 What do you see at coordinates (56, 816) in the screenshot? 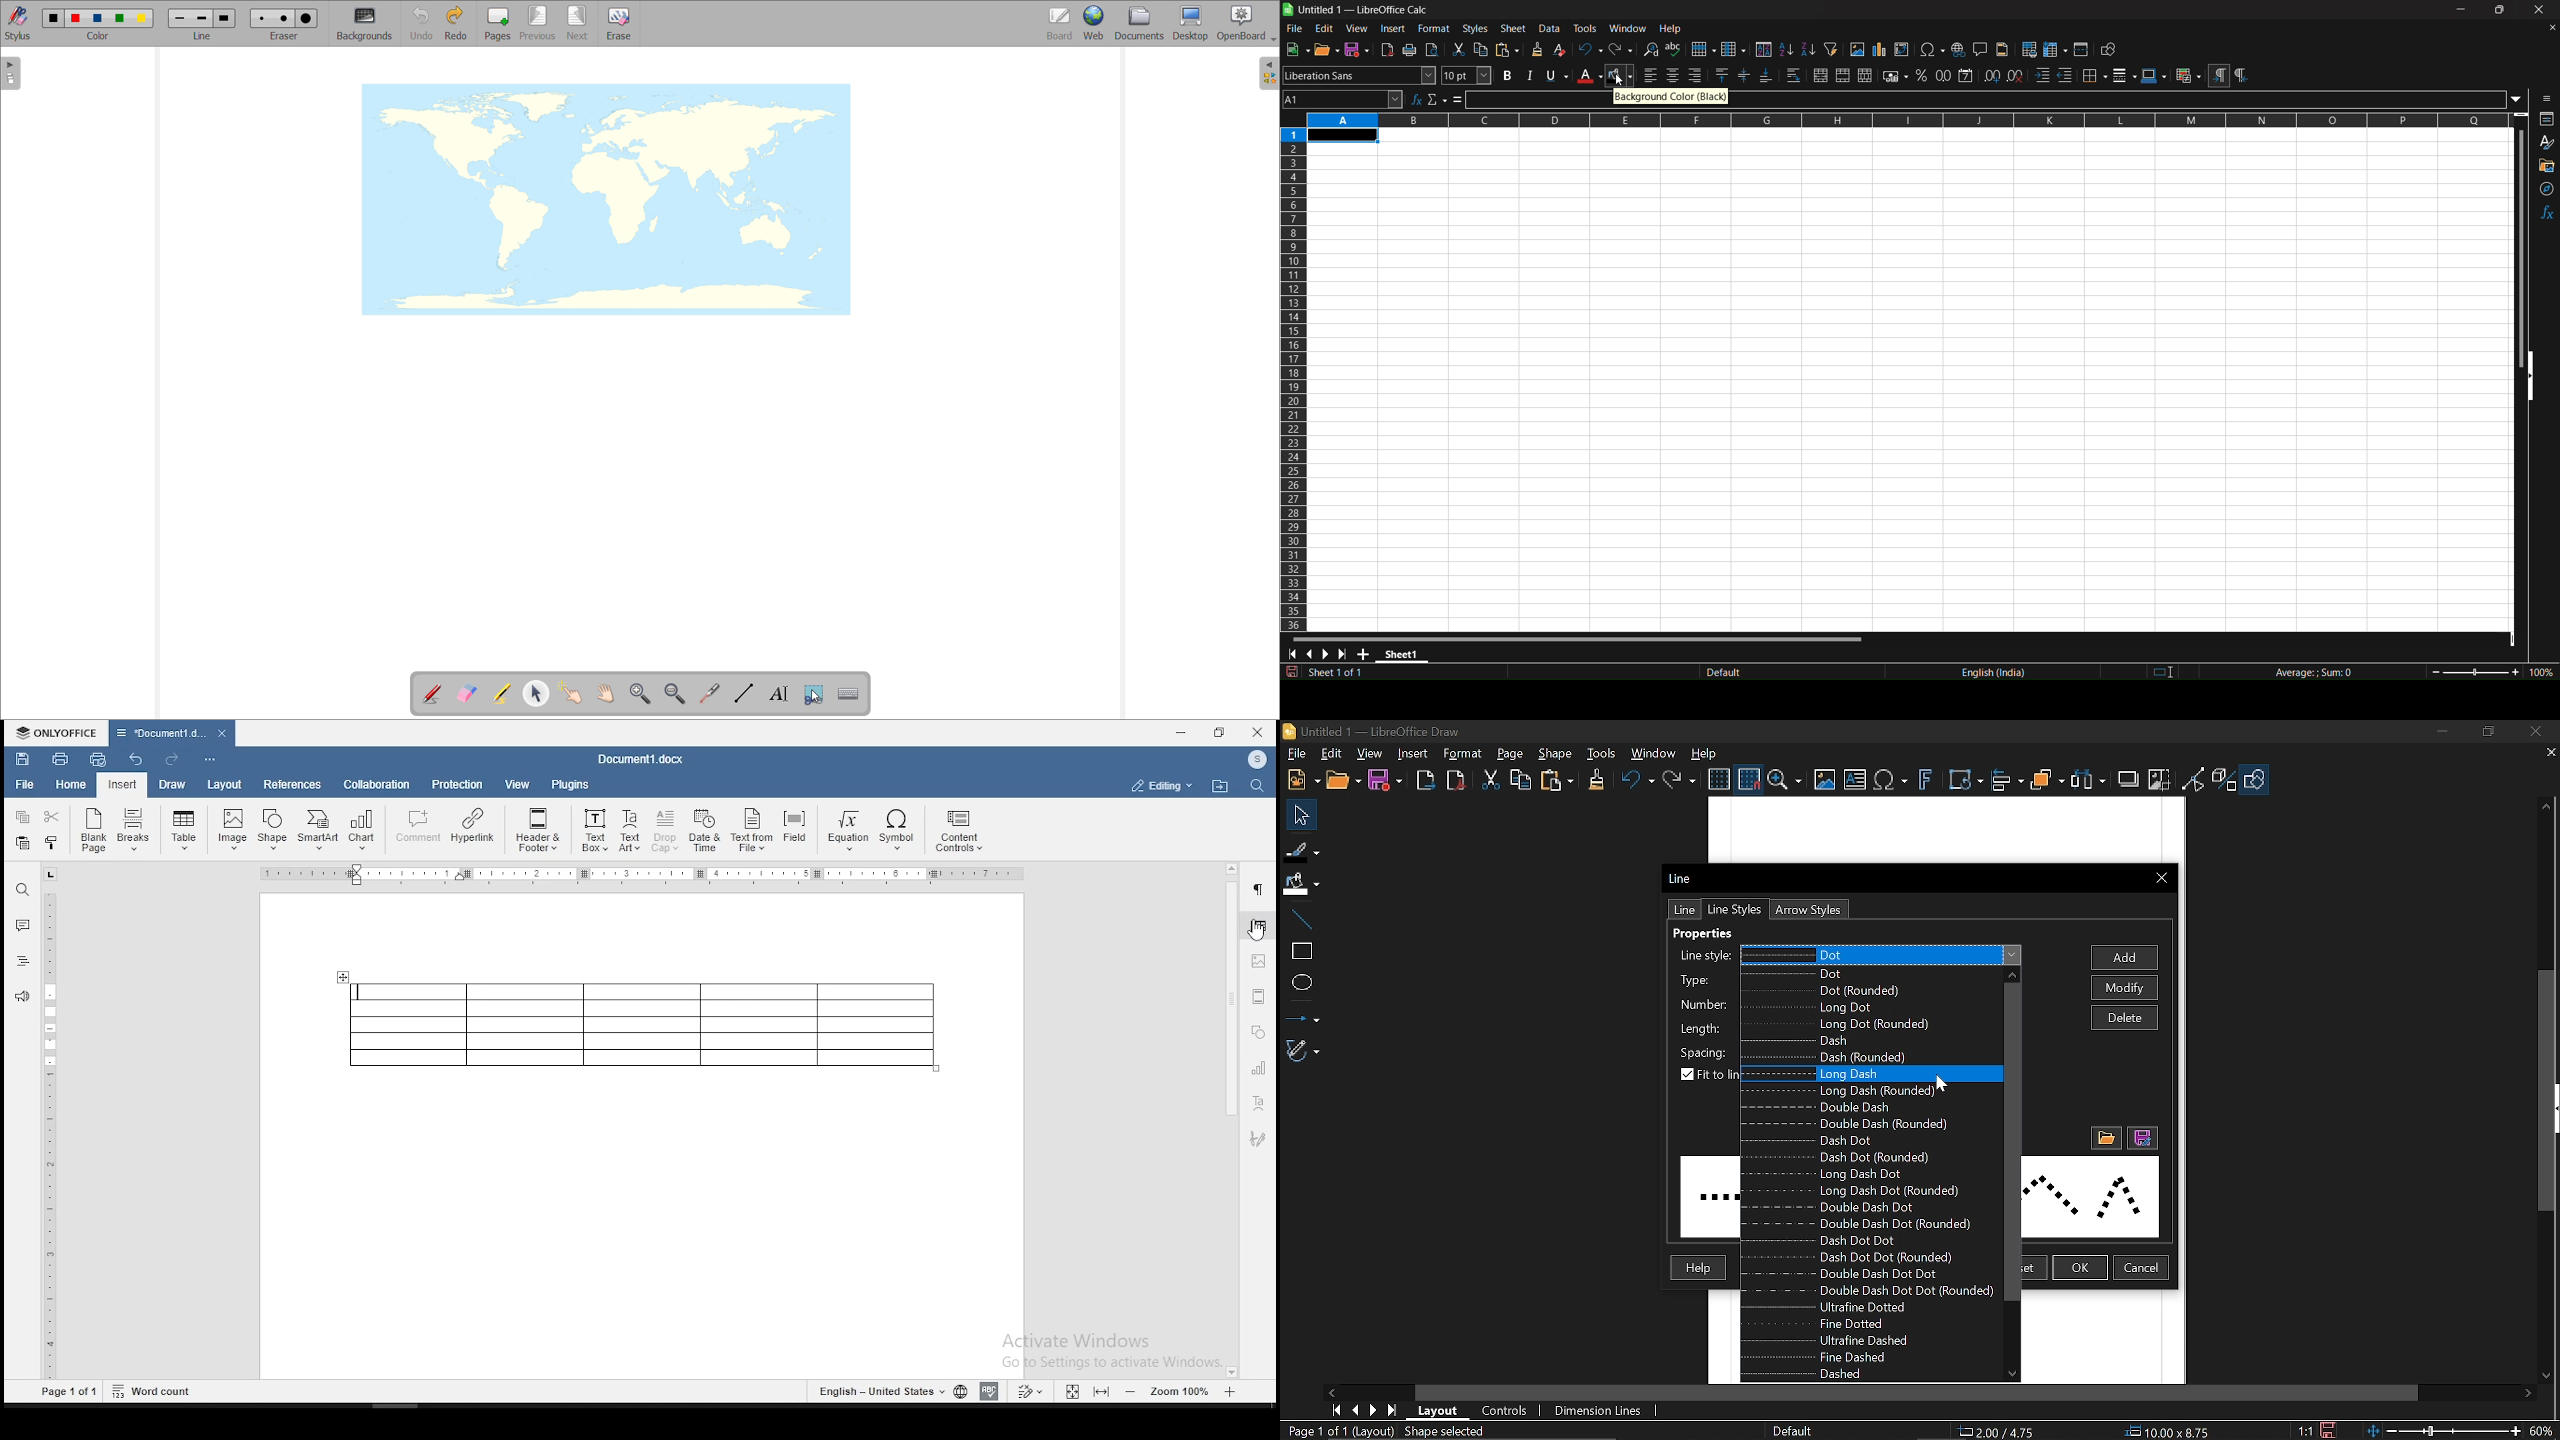
I see `cut` at bounding box center [56, 816].